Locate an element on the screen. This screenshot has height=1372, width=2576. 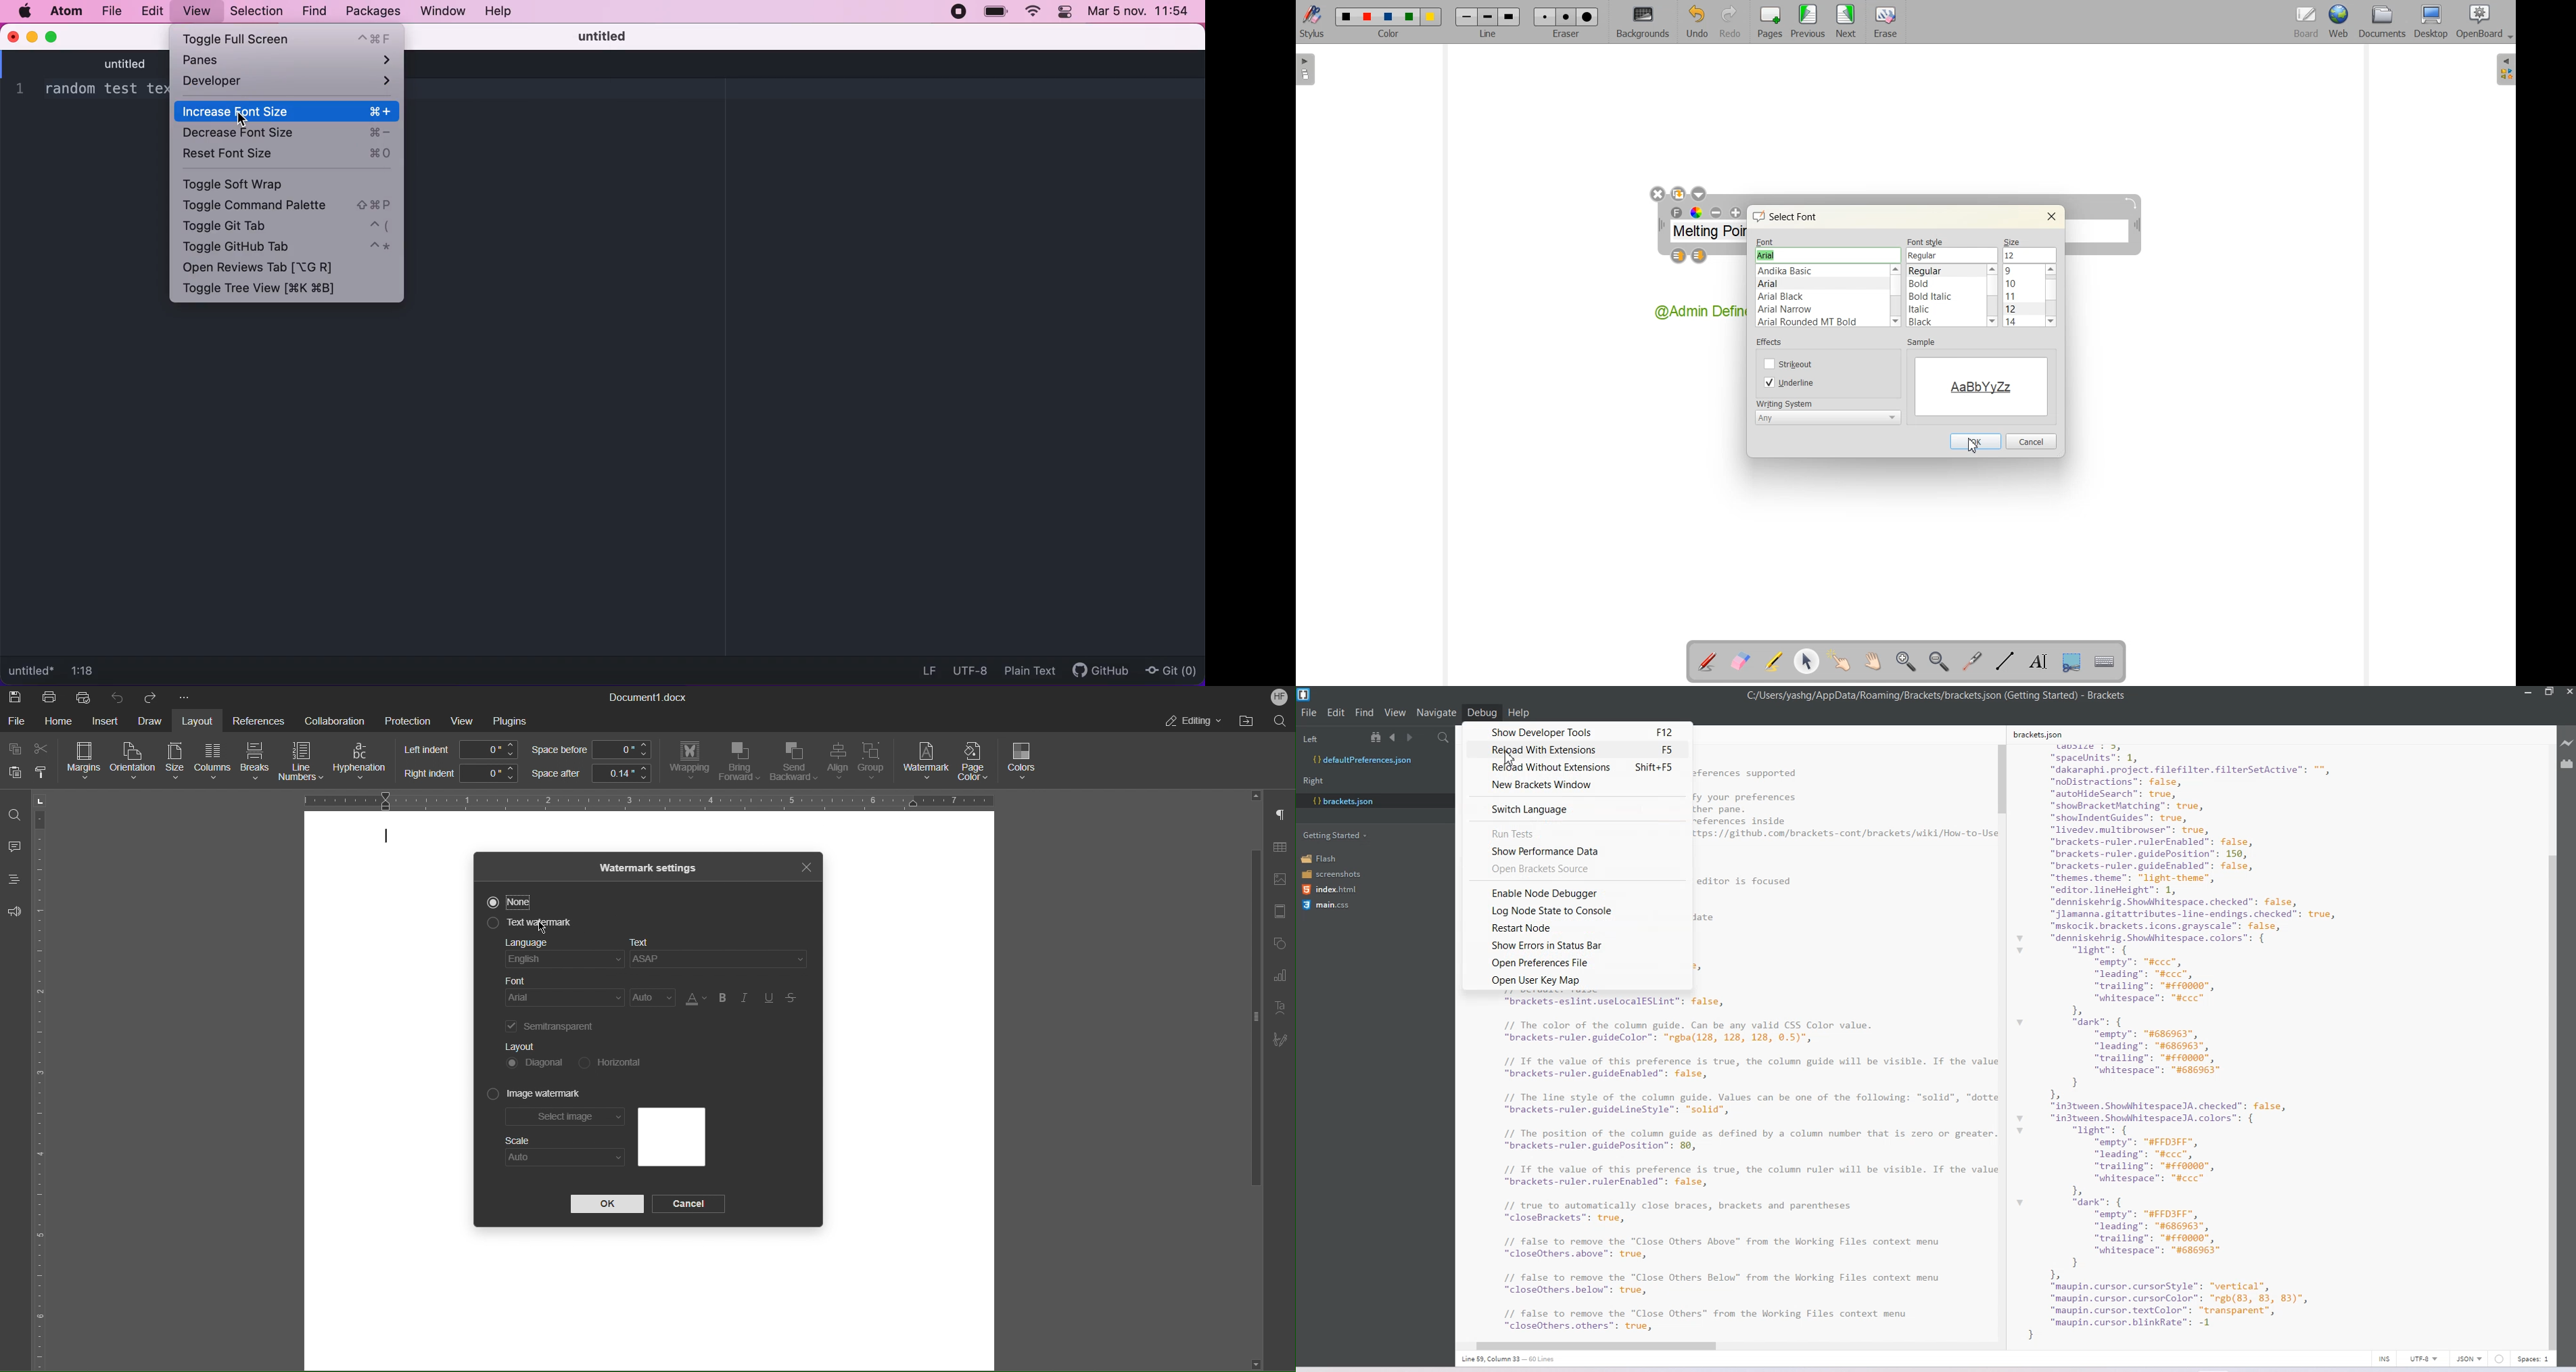
File is located at coordinates (1309, 712).